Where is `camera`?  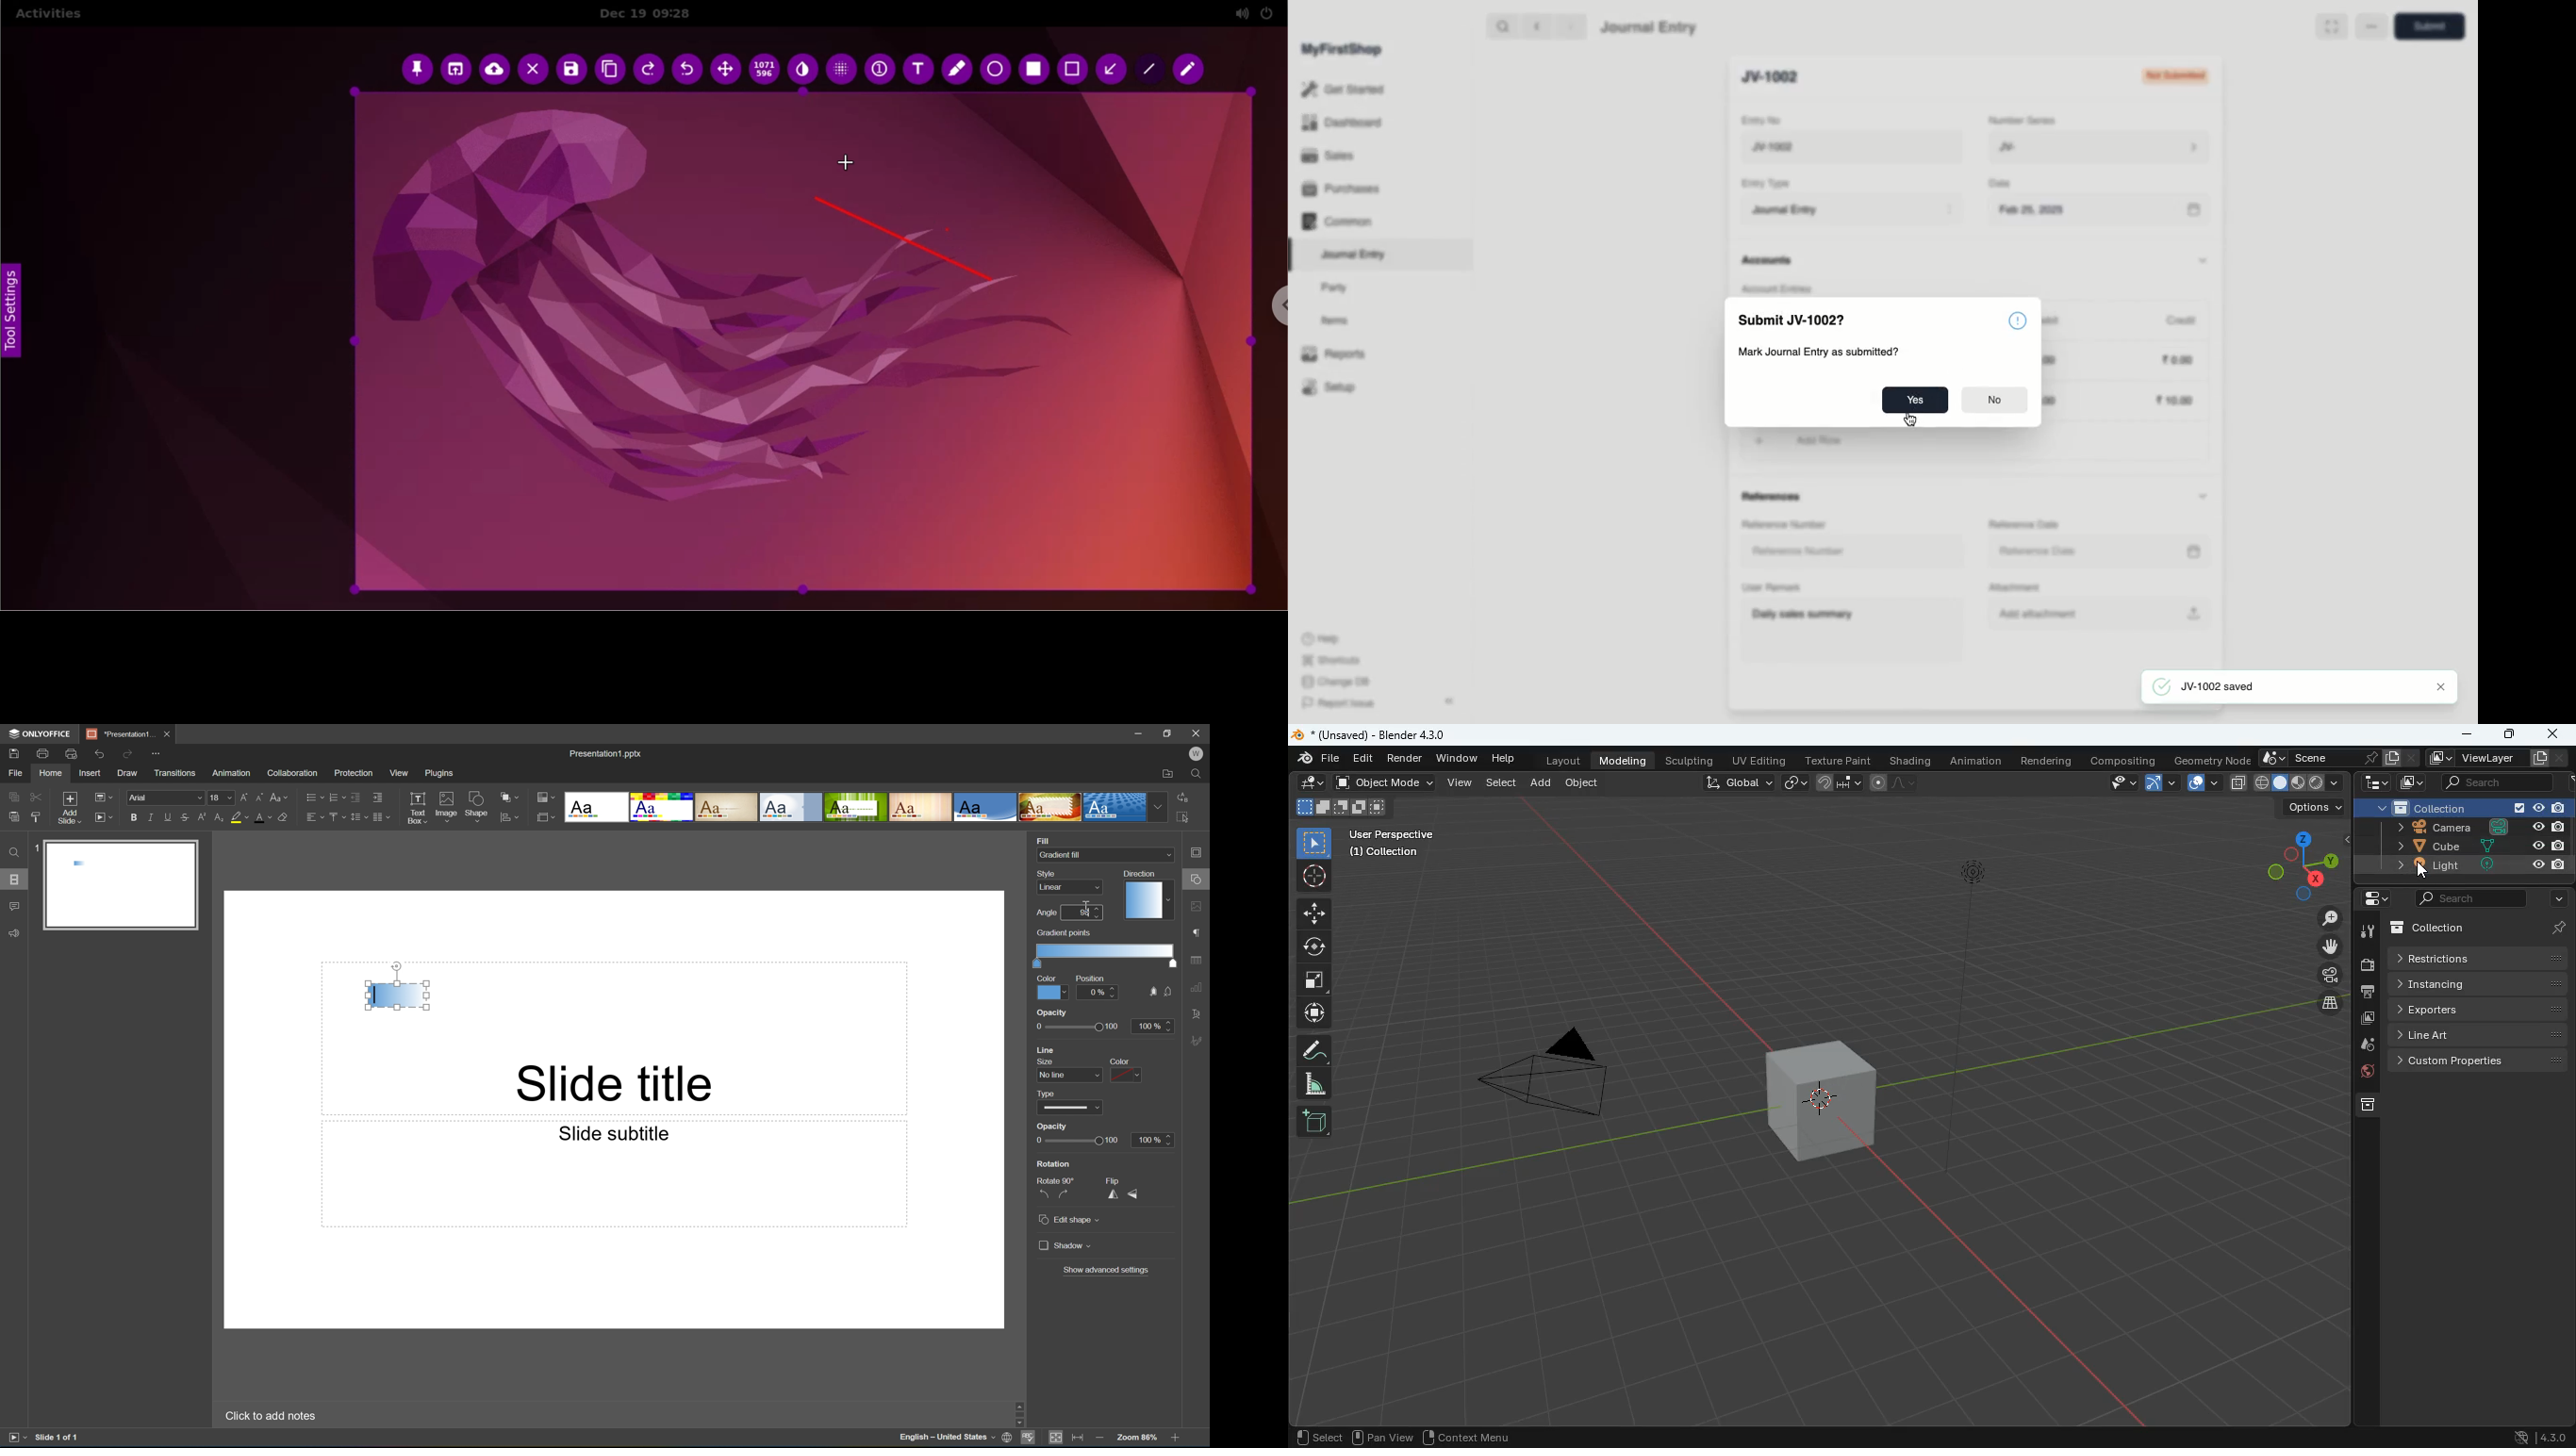
camera is located at coordinates (2329, 975).